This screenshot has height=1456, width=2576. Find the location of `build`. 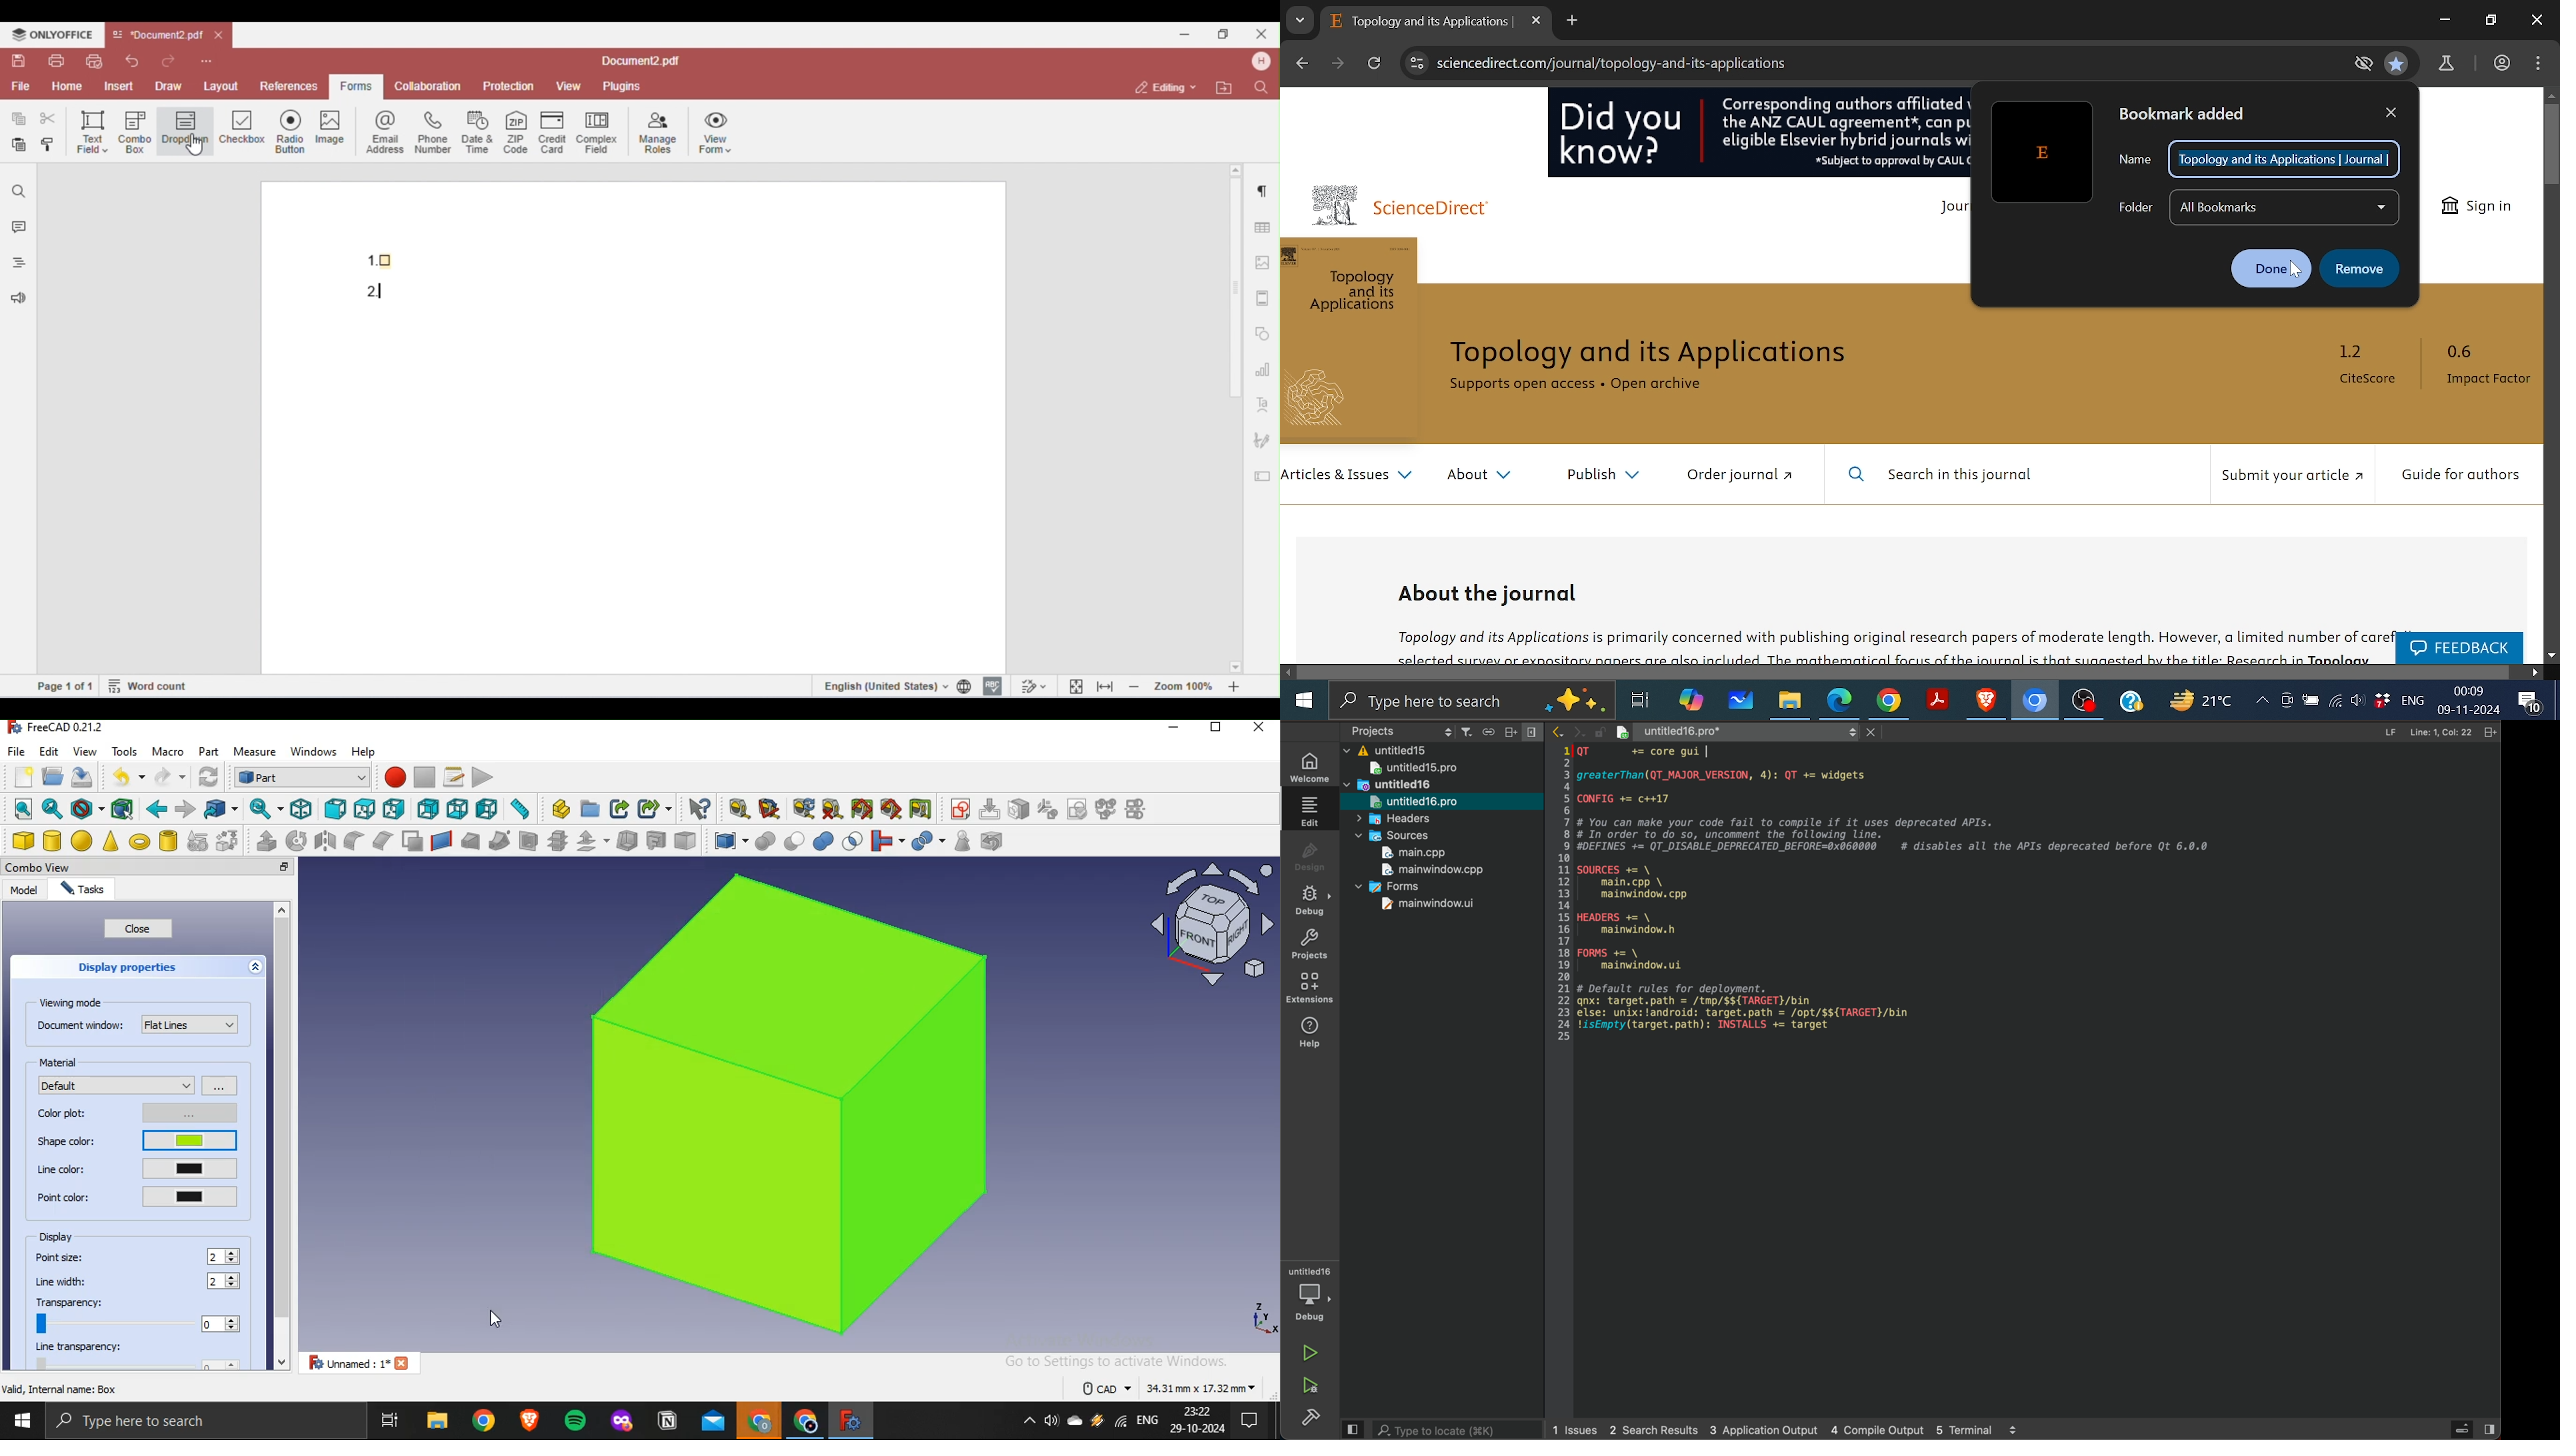

build is located at coordinates (1315, 1420).